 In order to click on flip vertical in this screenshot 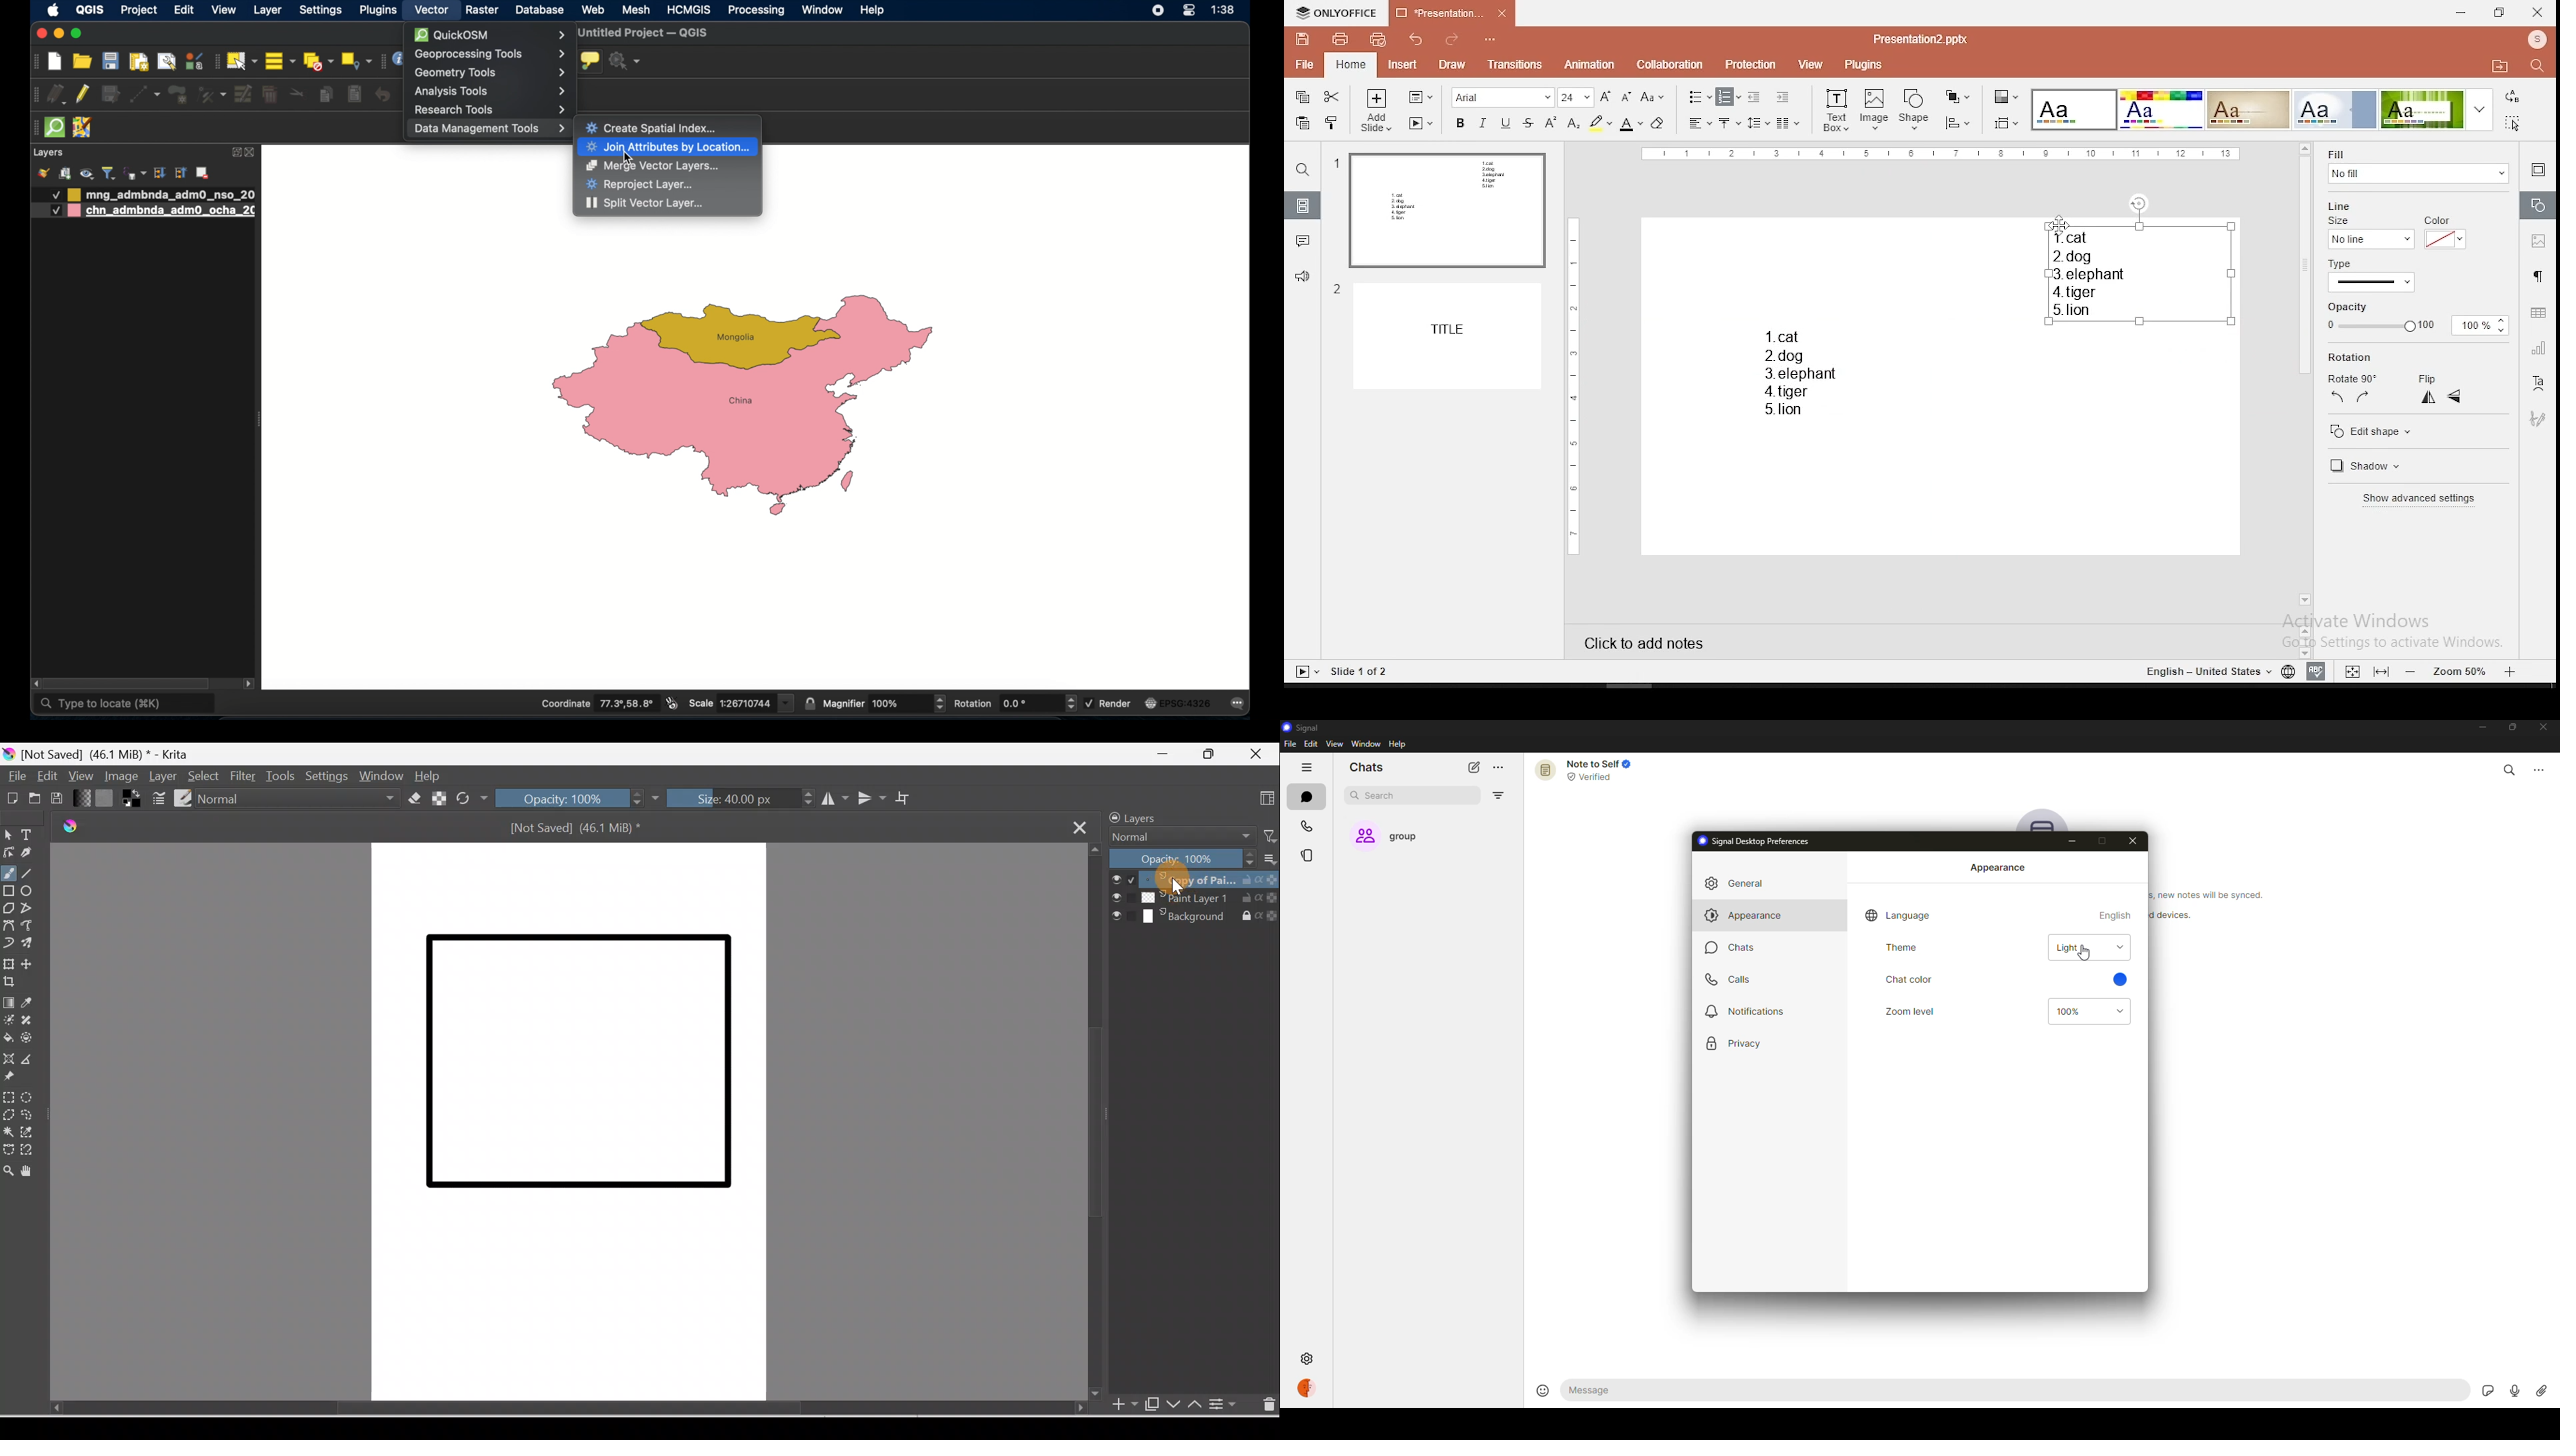, I will do `click(2427, 398)`.